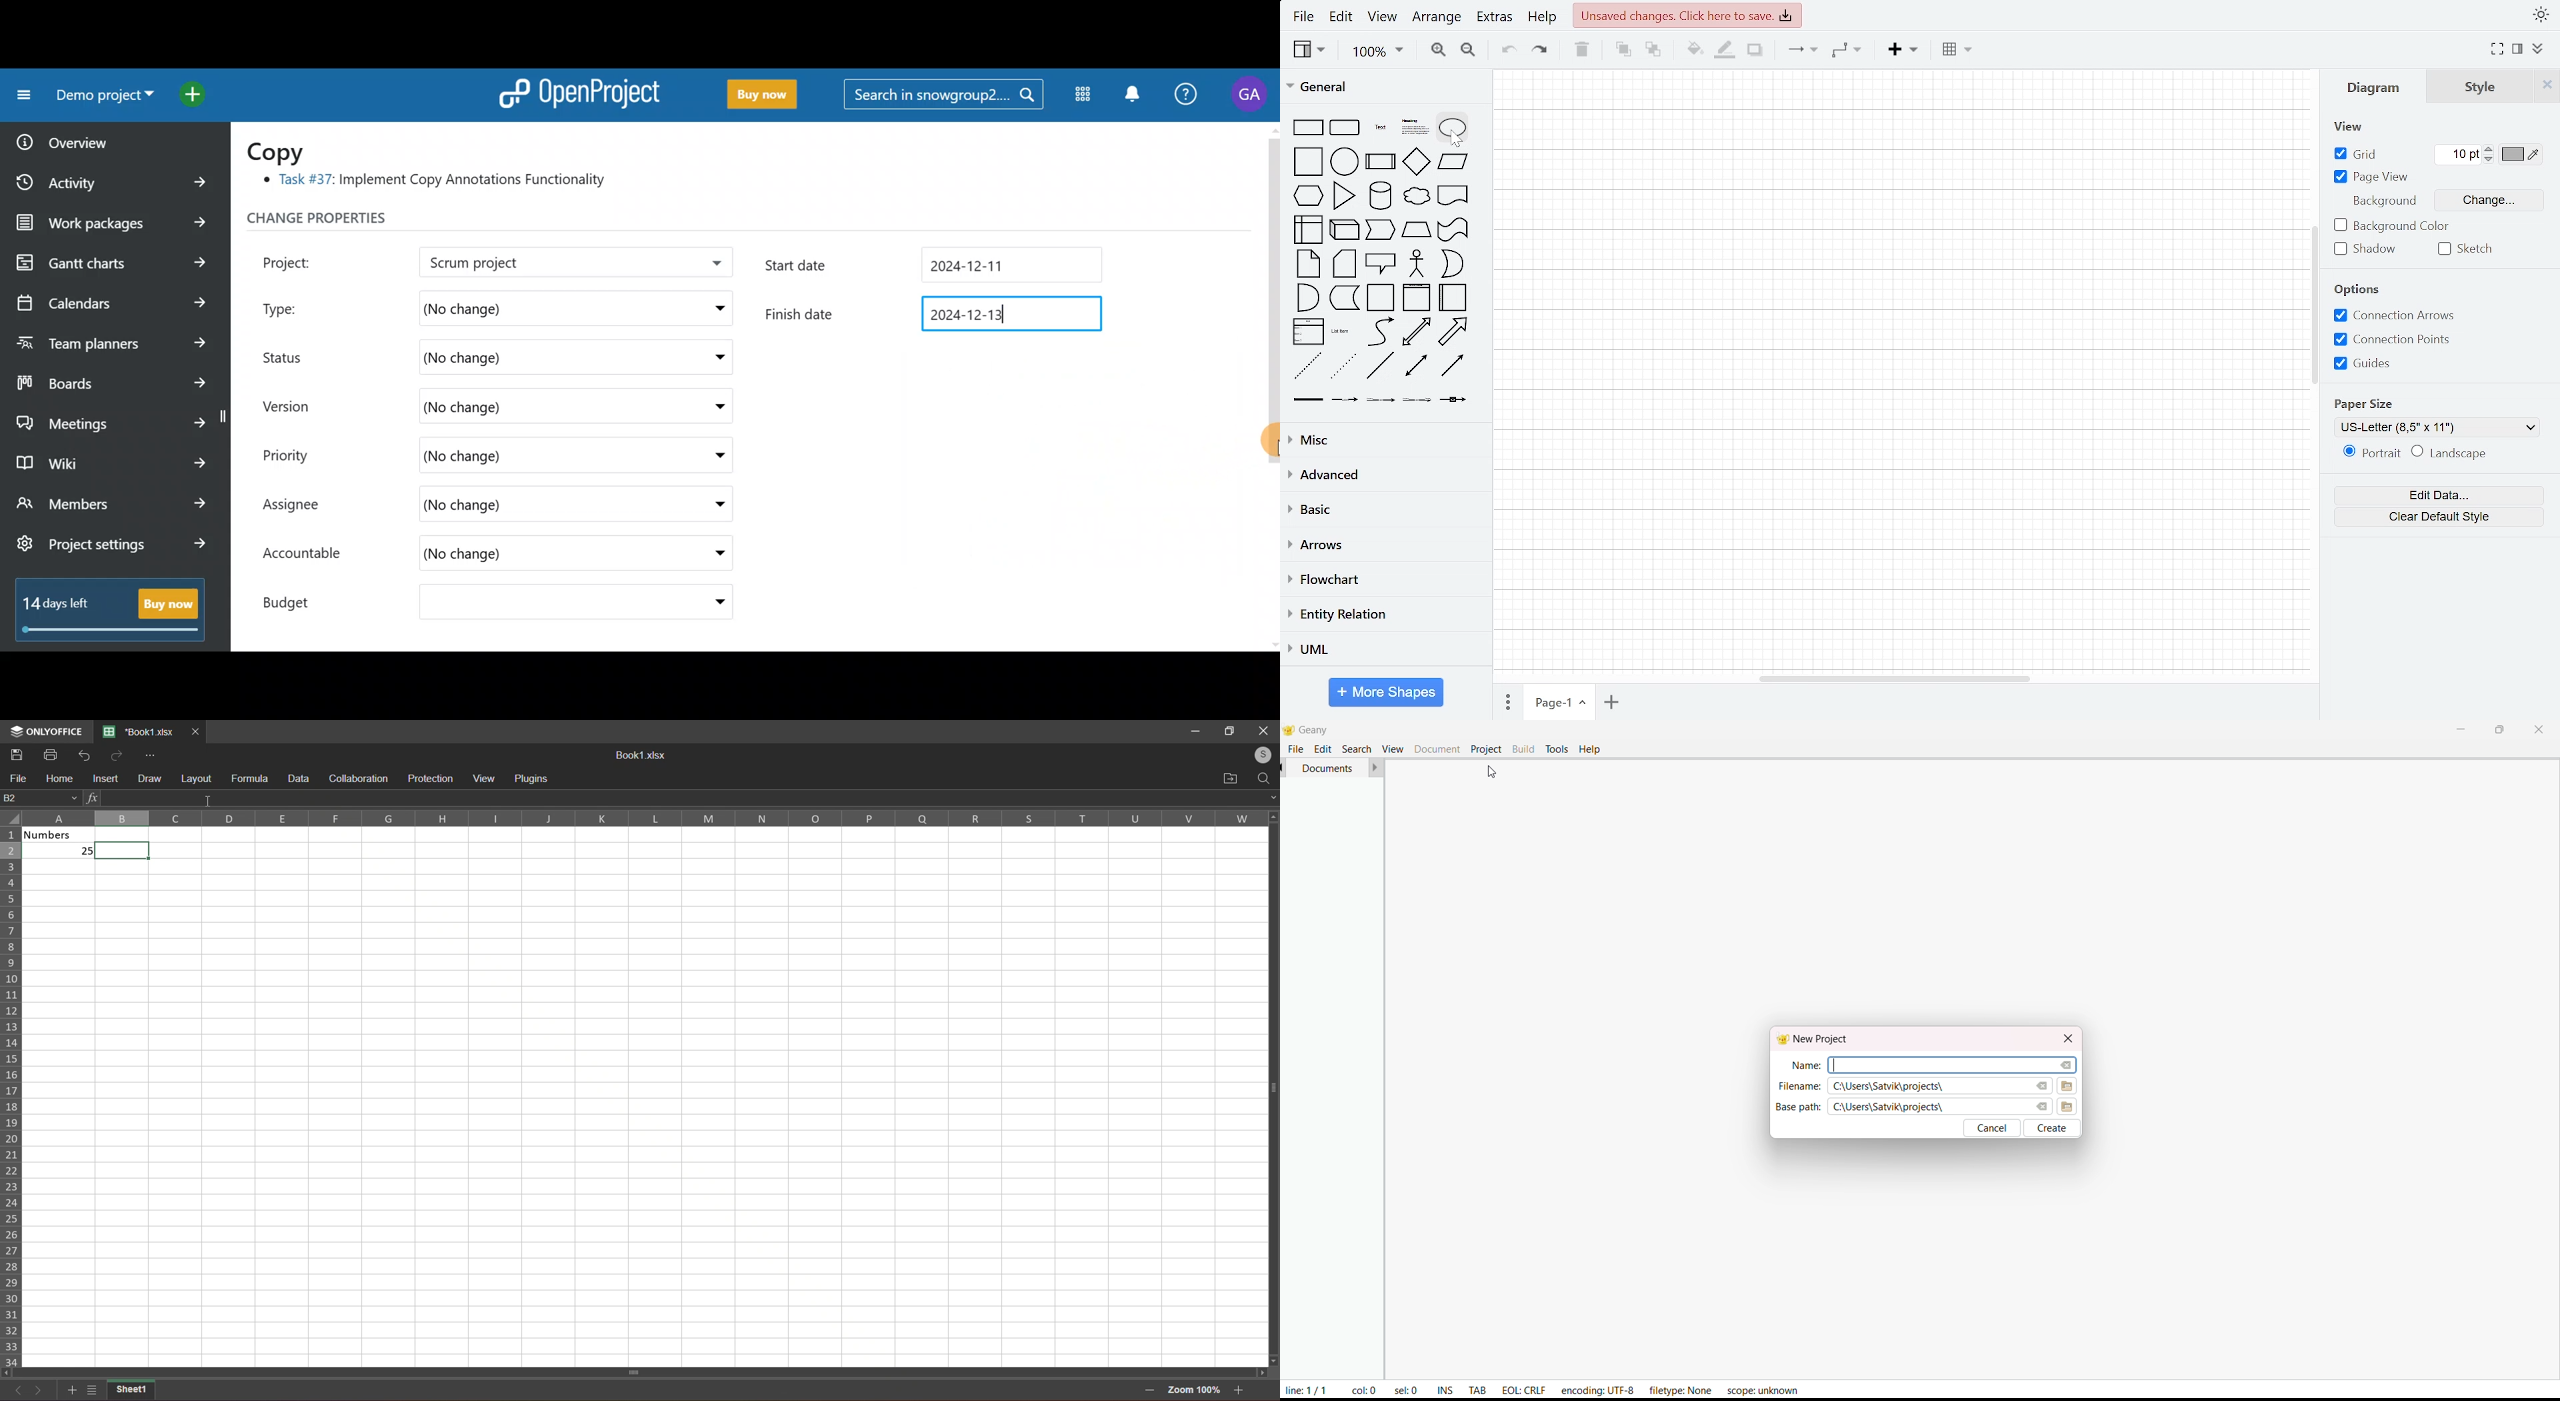 This screenshot has height=1428, width=2576. Describe the element at coordinates (1310, 296) in the screenshot. I see `and` at that location.